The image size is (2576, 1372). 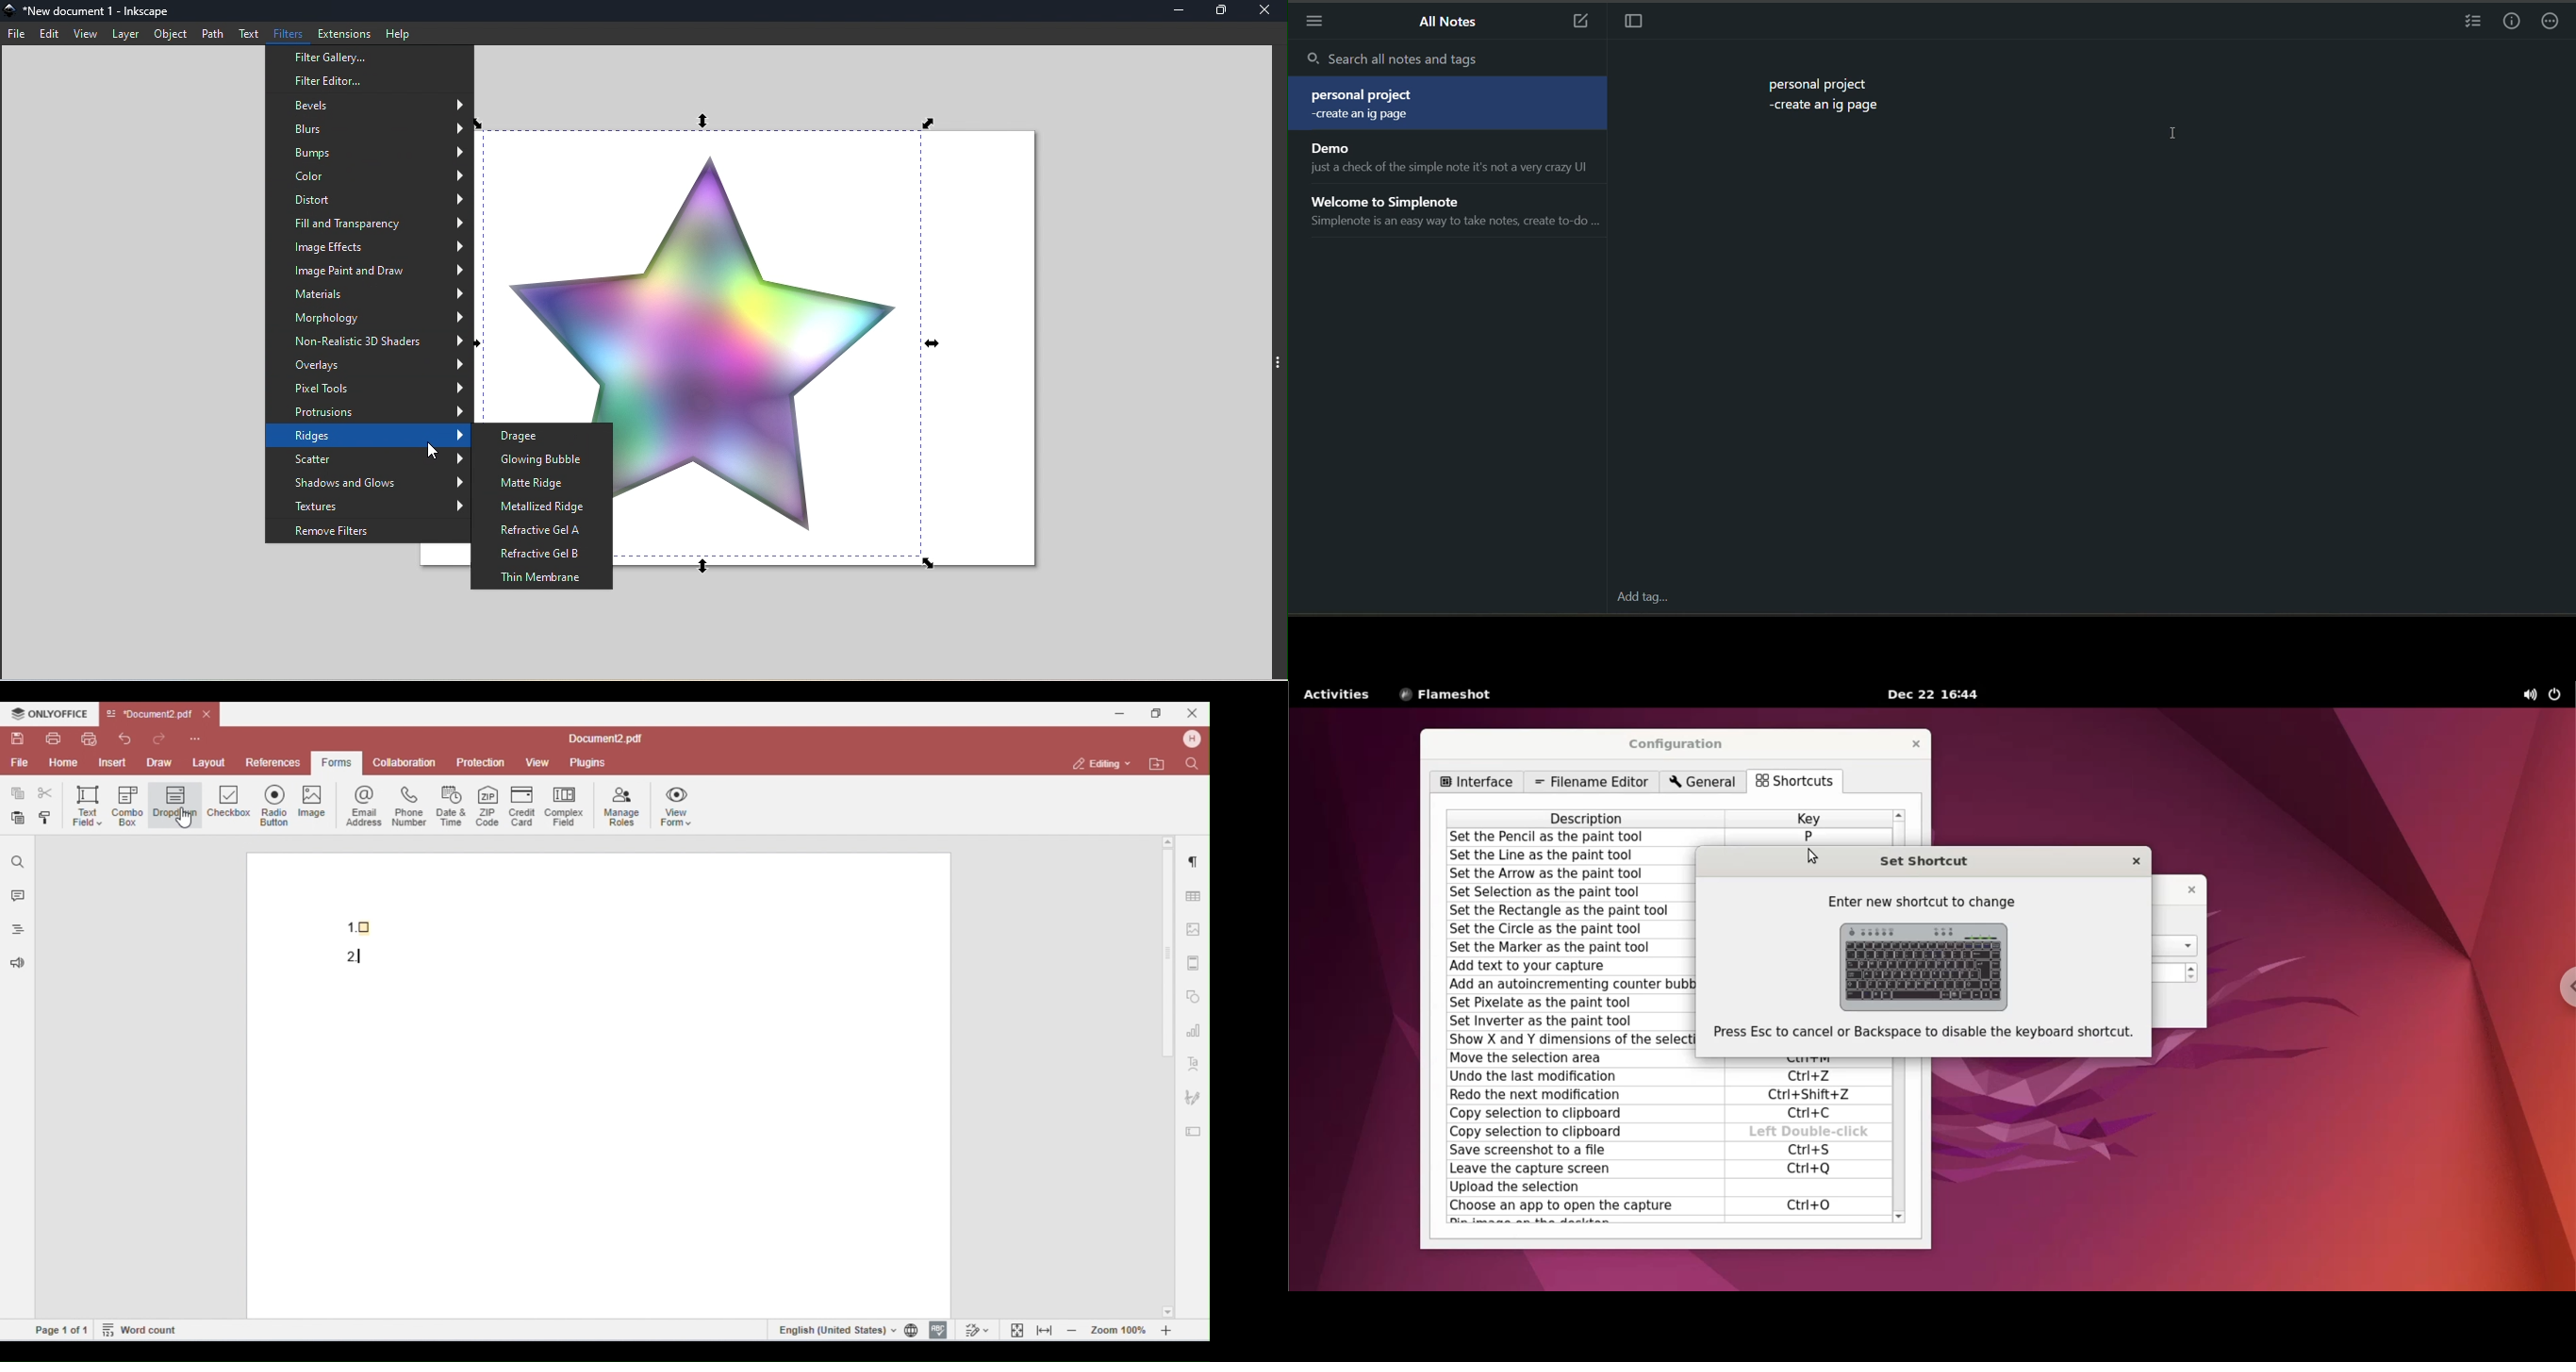 I want to click on Ctrl + 0, so click(x=1810, y=1206).